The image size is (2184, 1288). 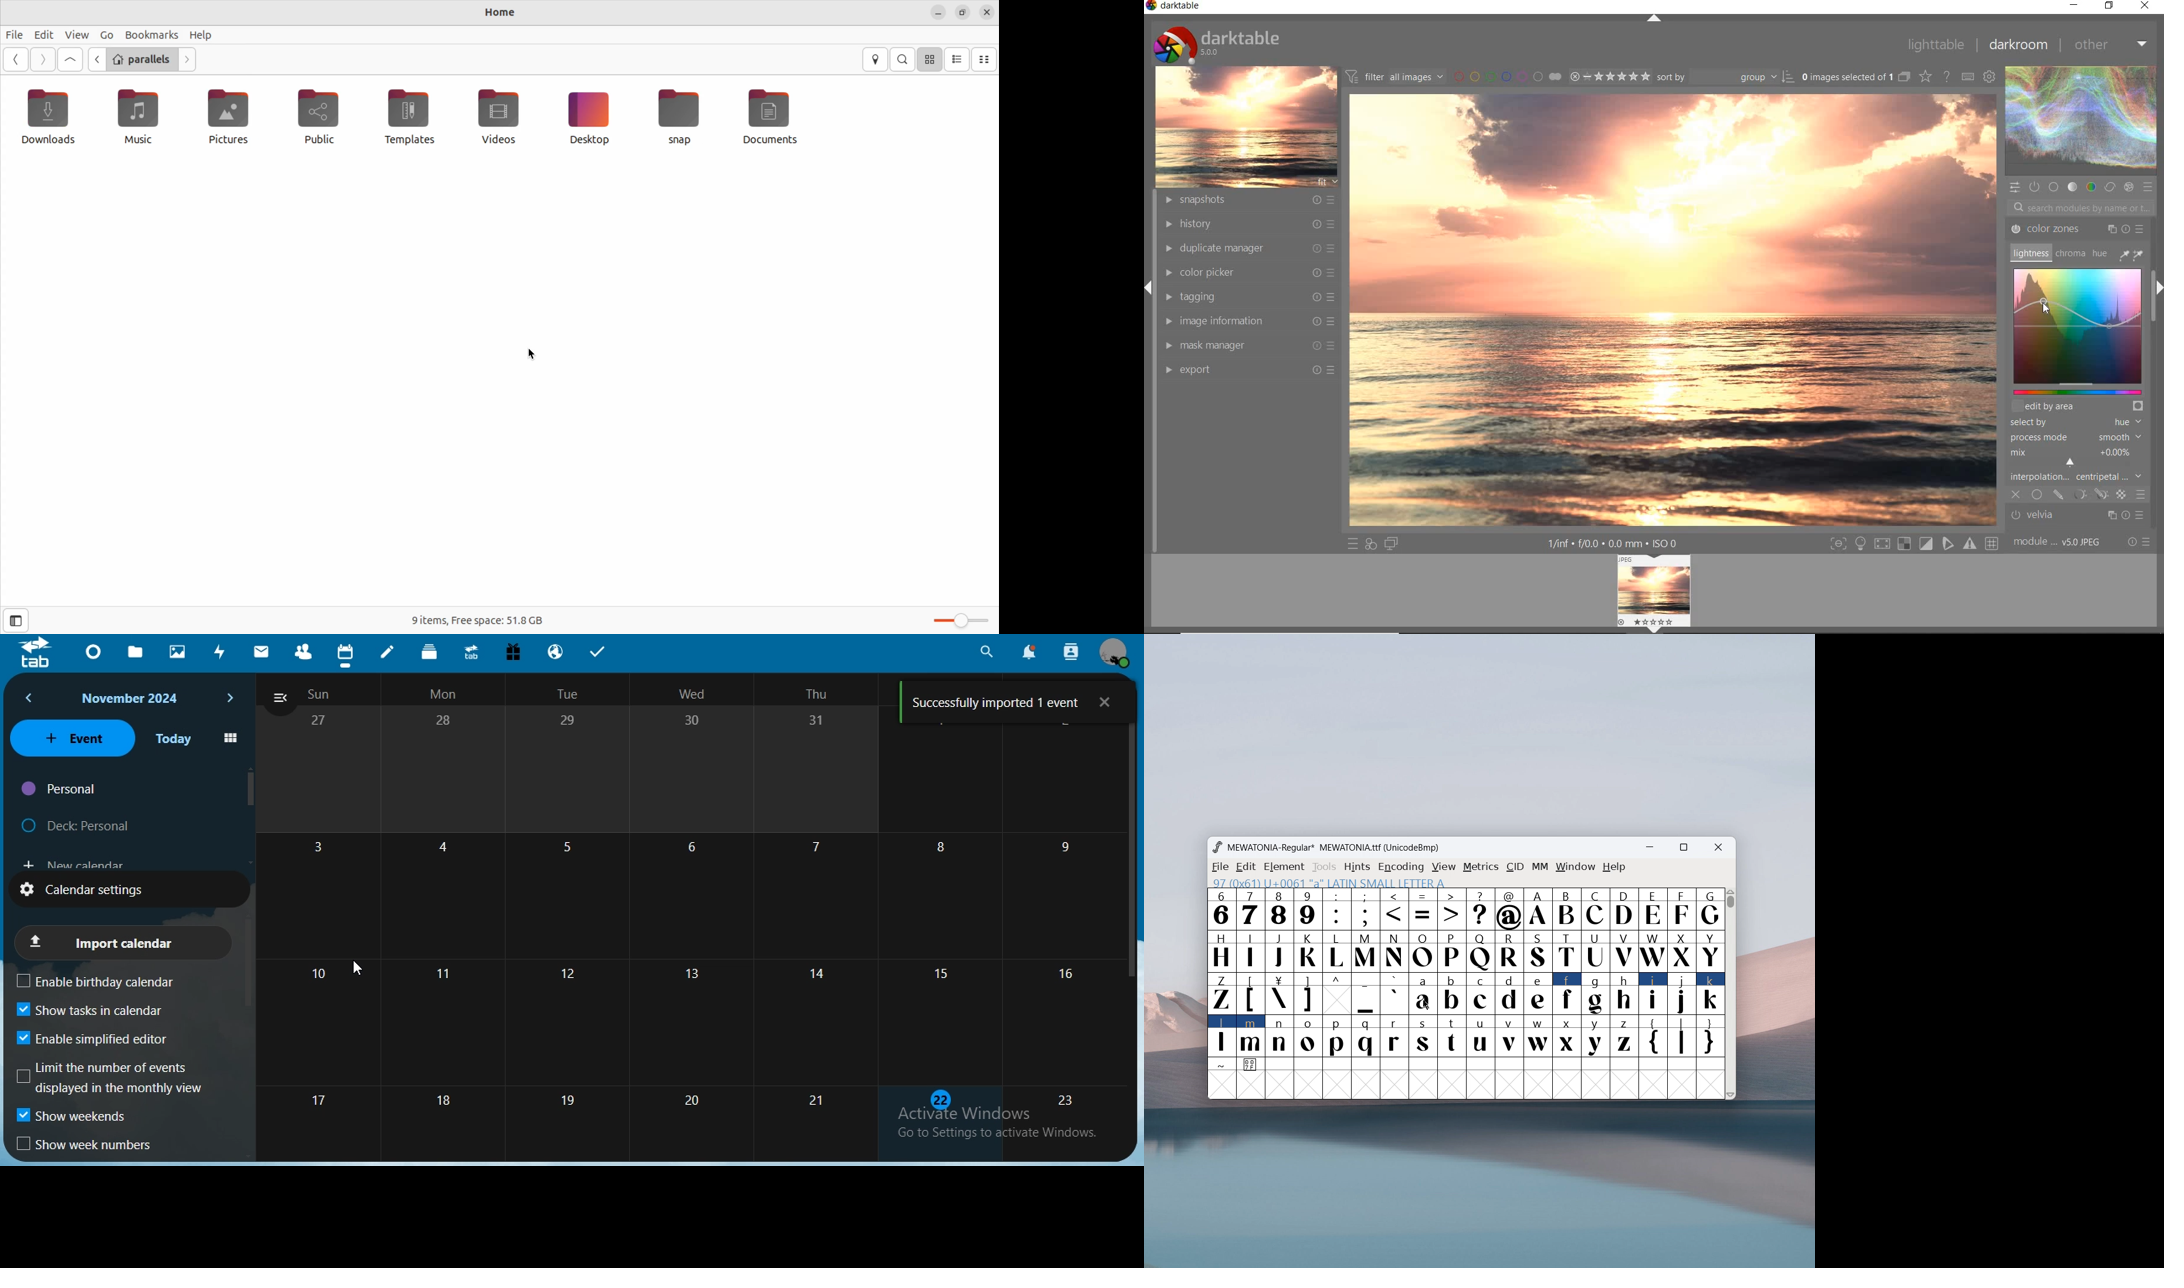 I want to click on public, so click(x=320, y=116).